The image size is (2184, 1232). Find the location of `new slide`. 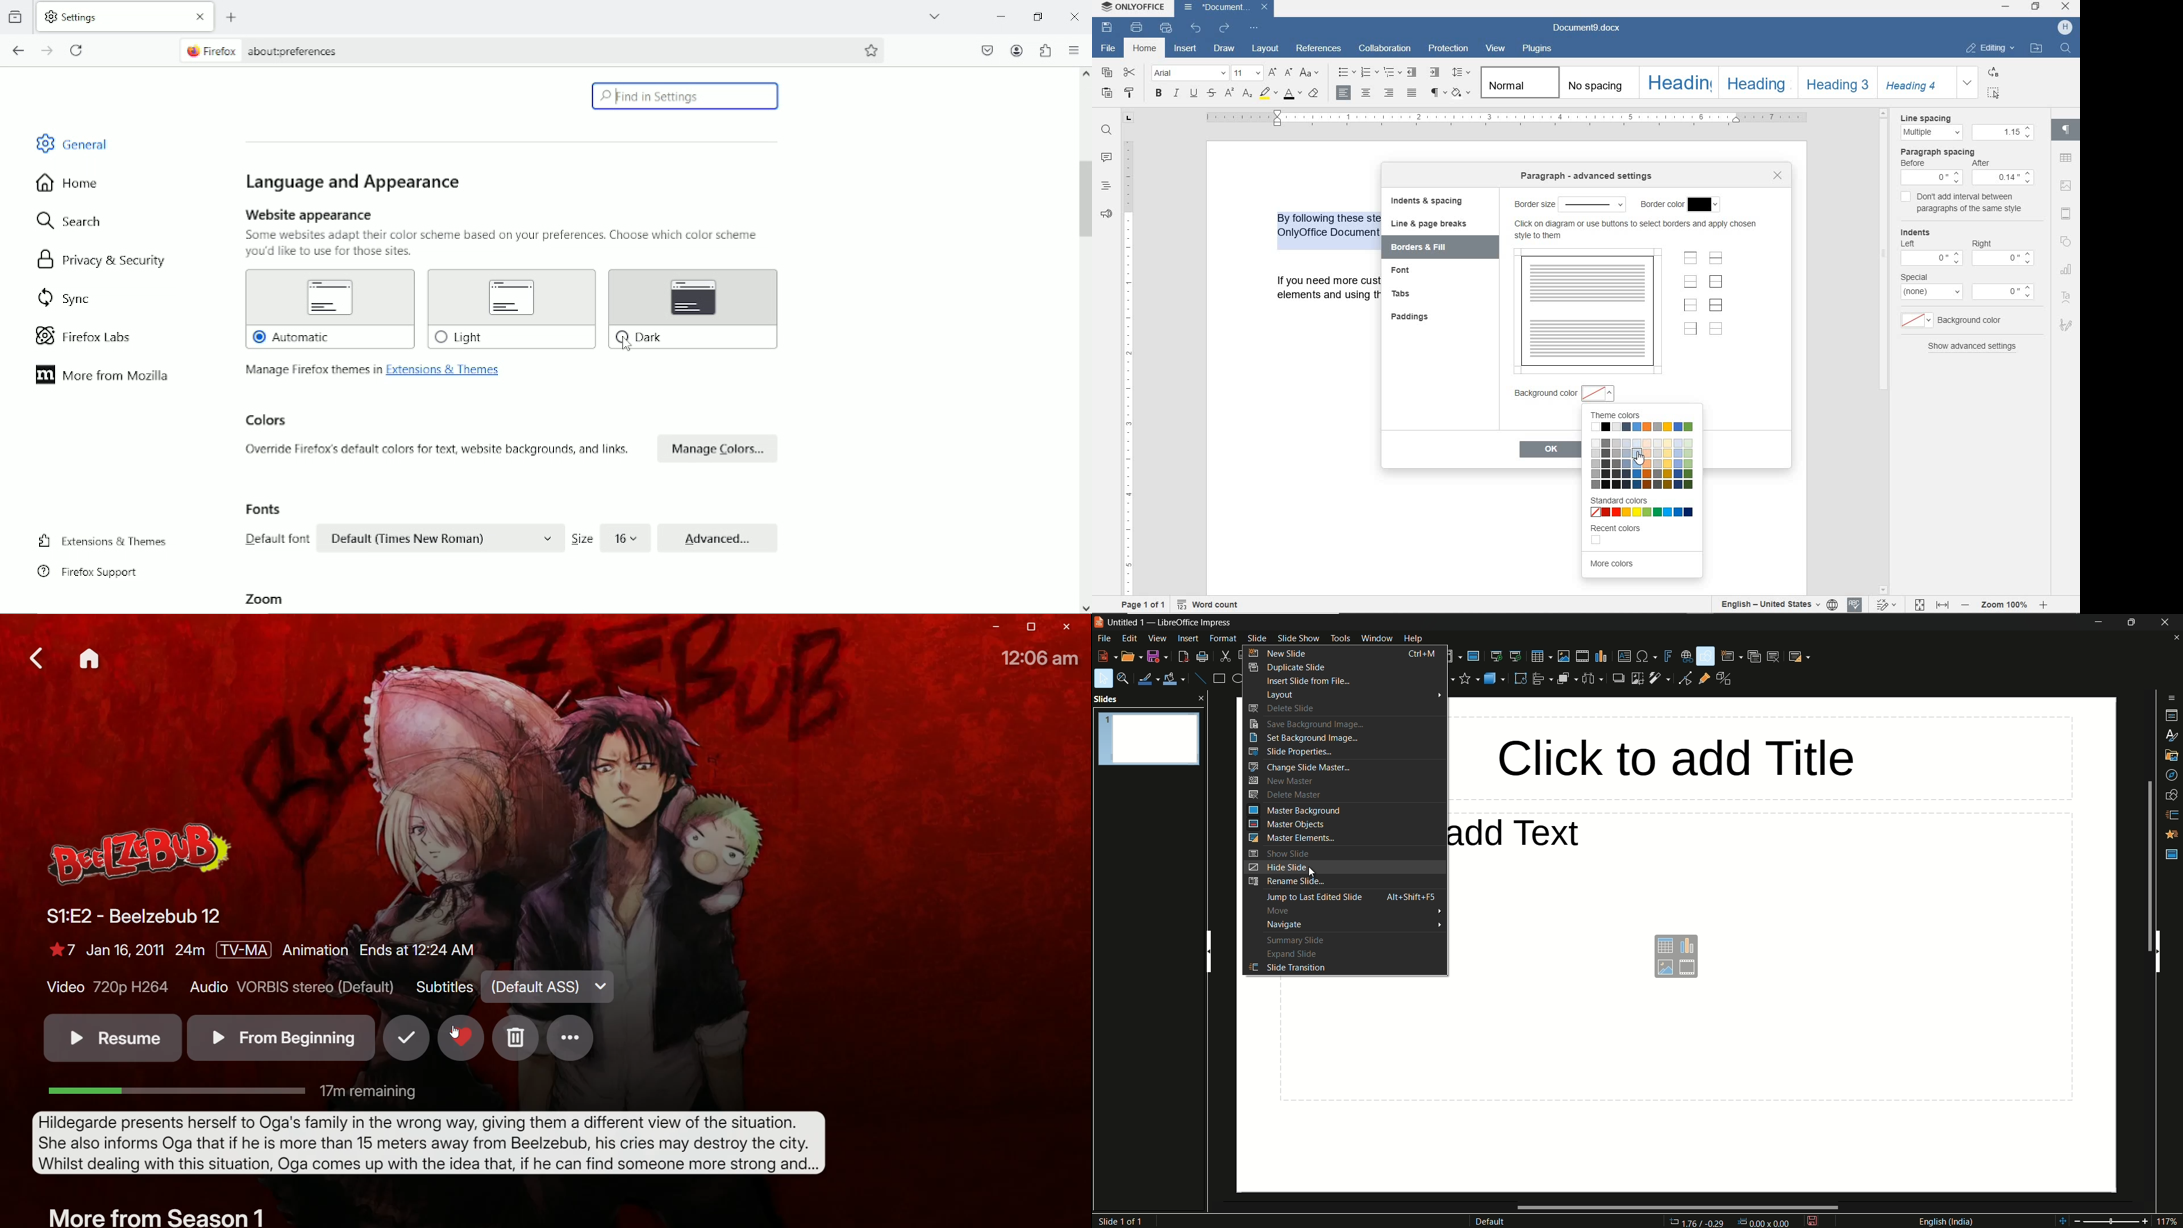

new slide is located at coordinates (1277, 653).